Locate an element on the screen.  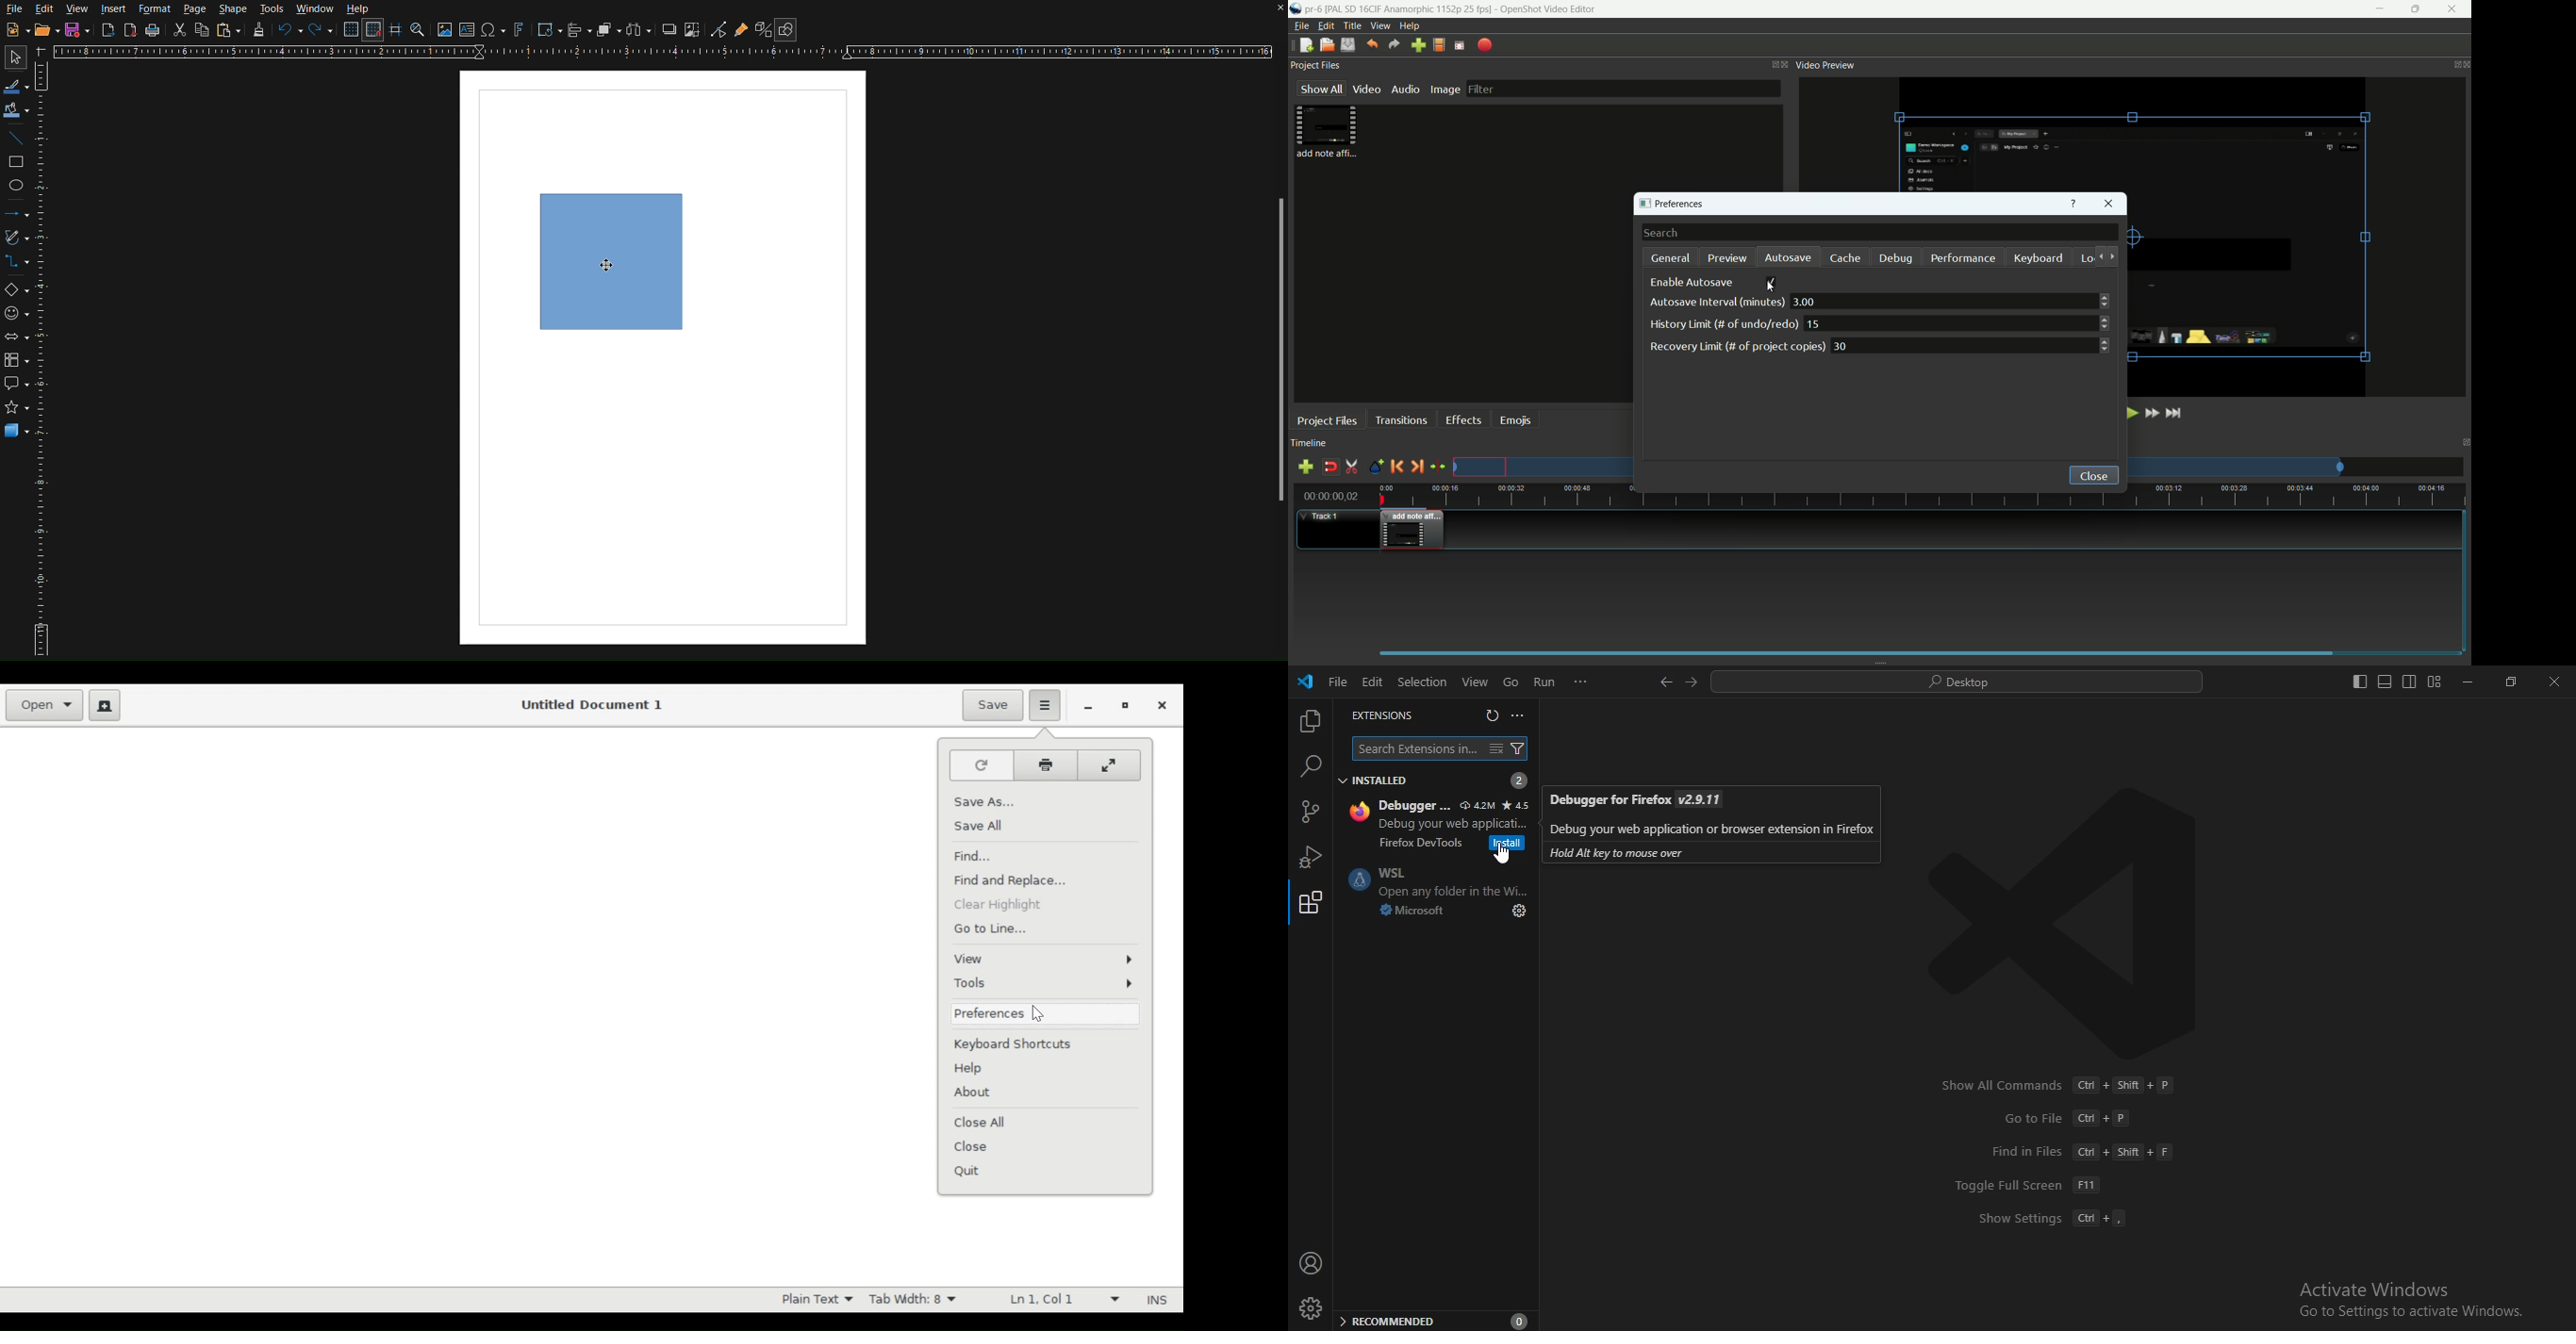
profile is located at coordinates (1409, 9).